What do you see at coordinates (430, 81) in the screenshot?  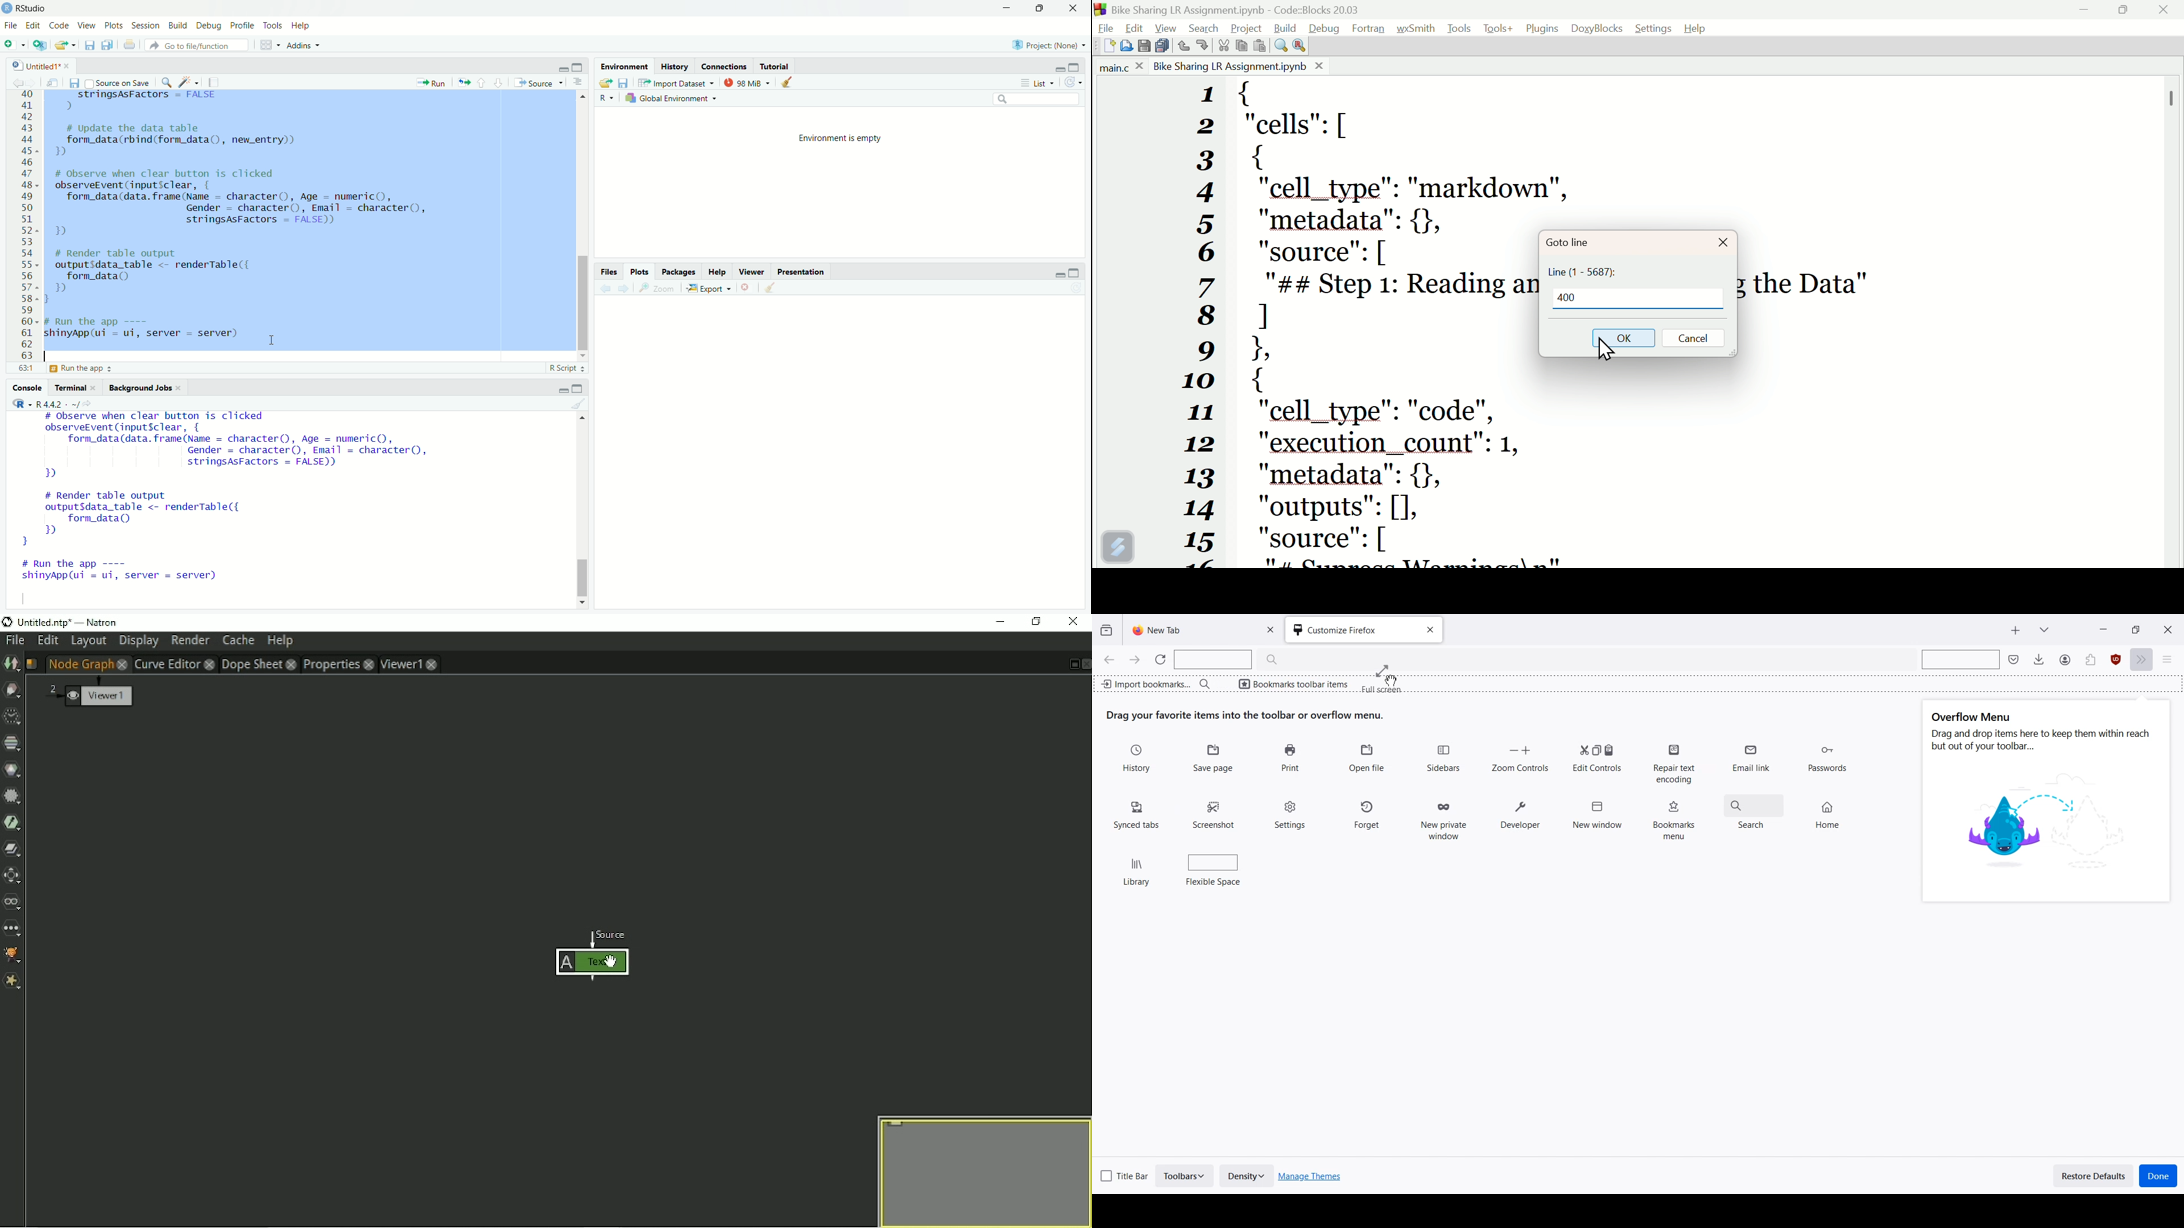 I see `run the current line or selection` at bounding box center [430, 81].